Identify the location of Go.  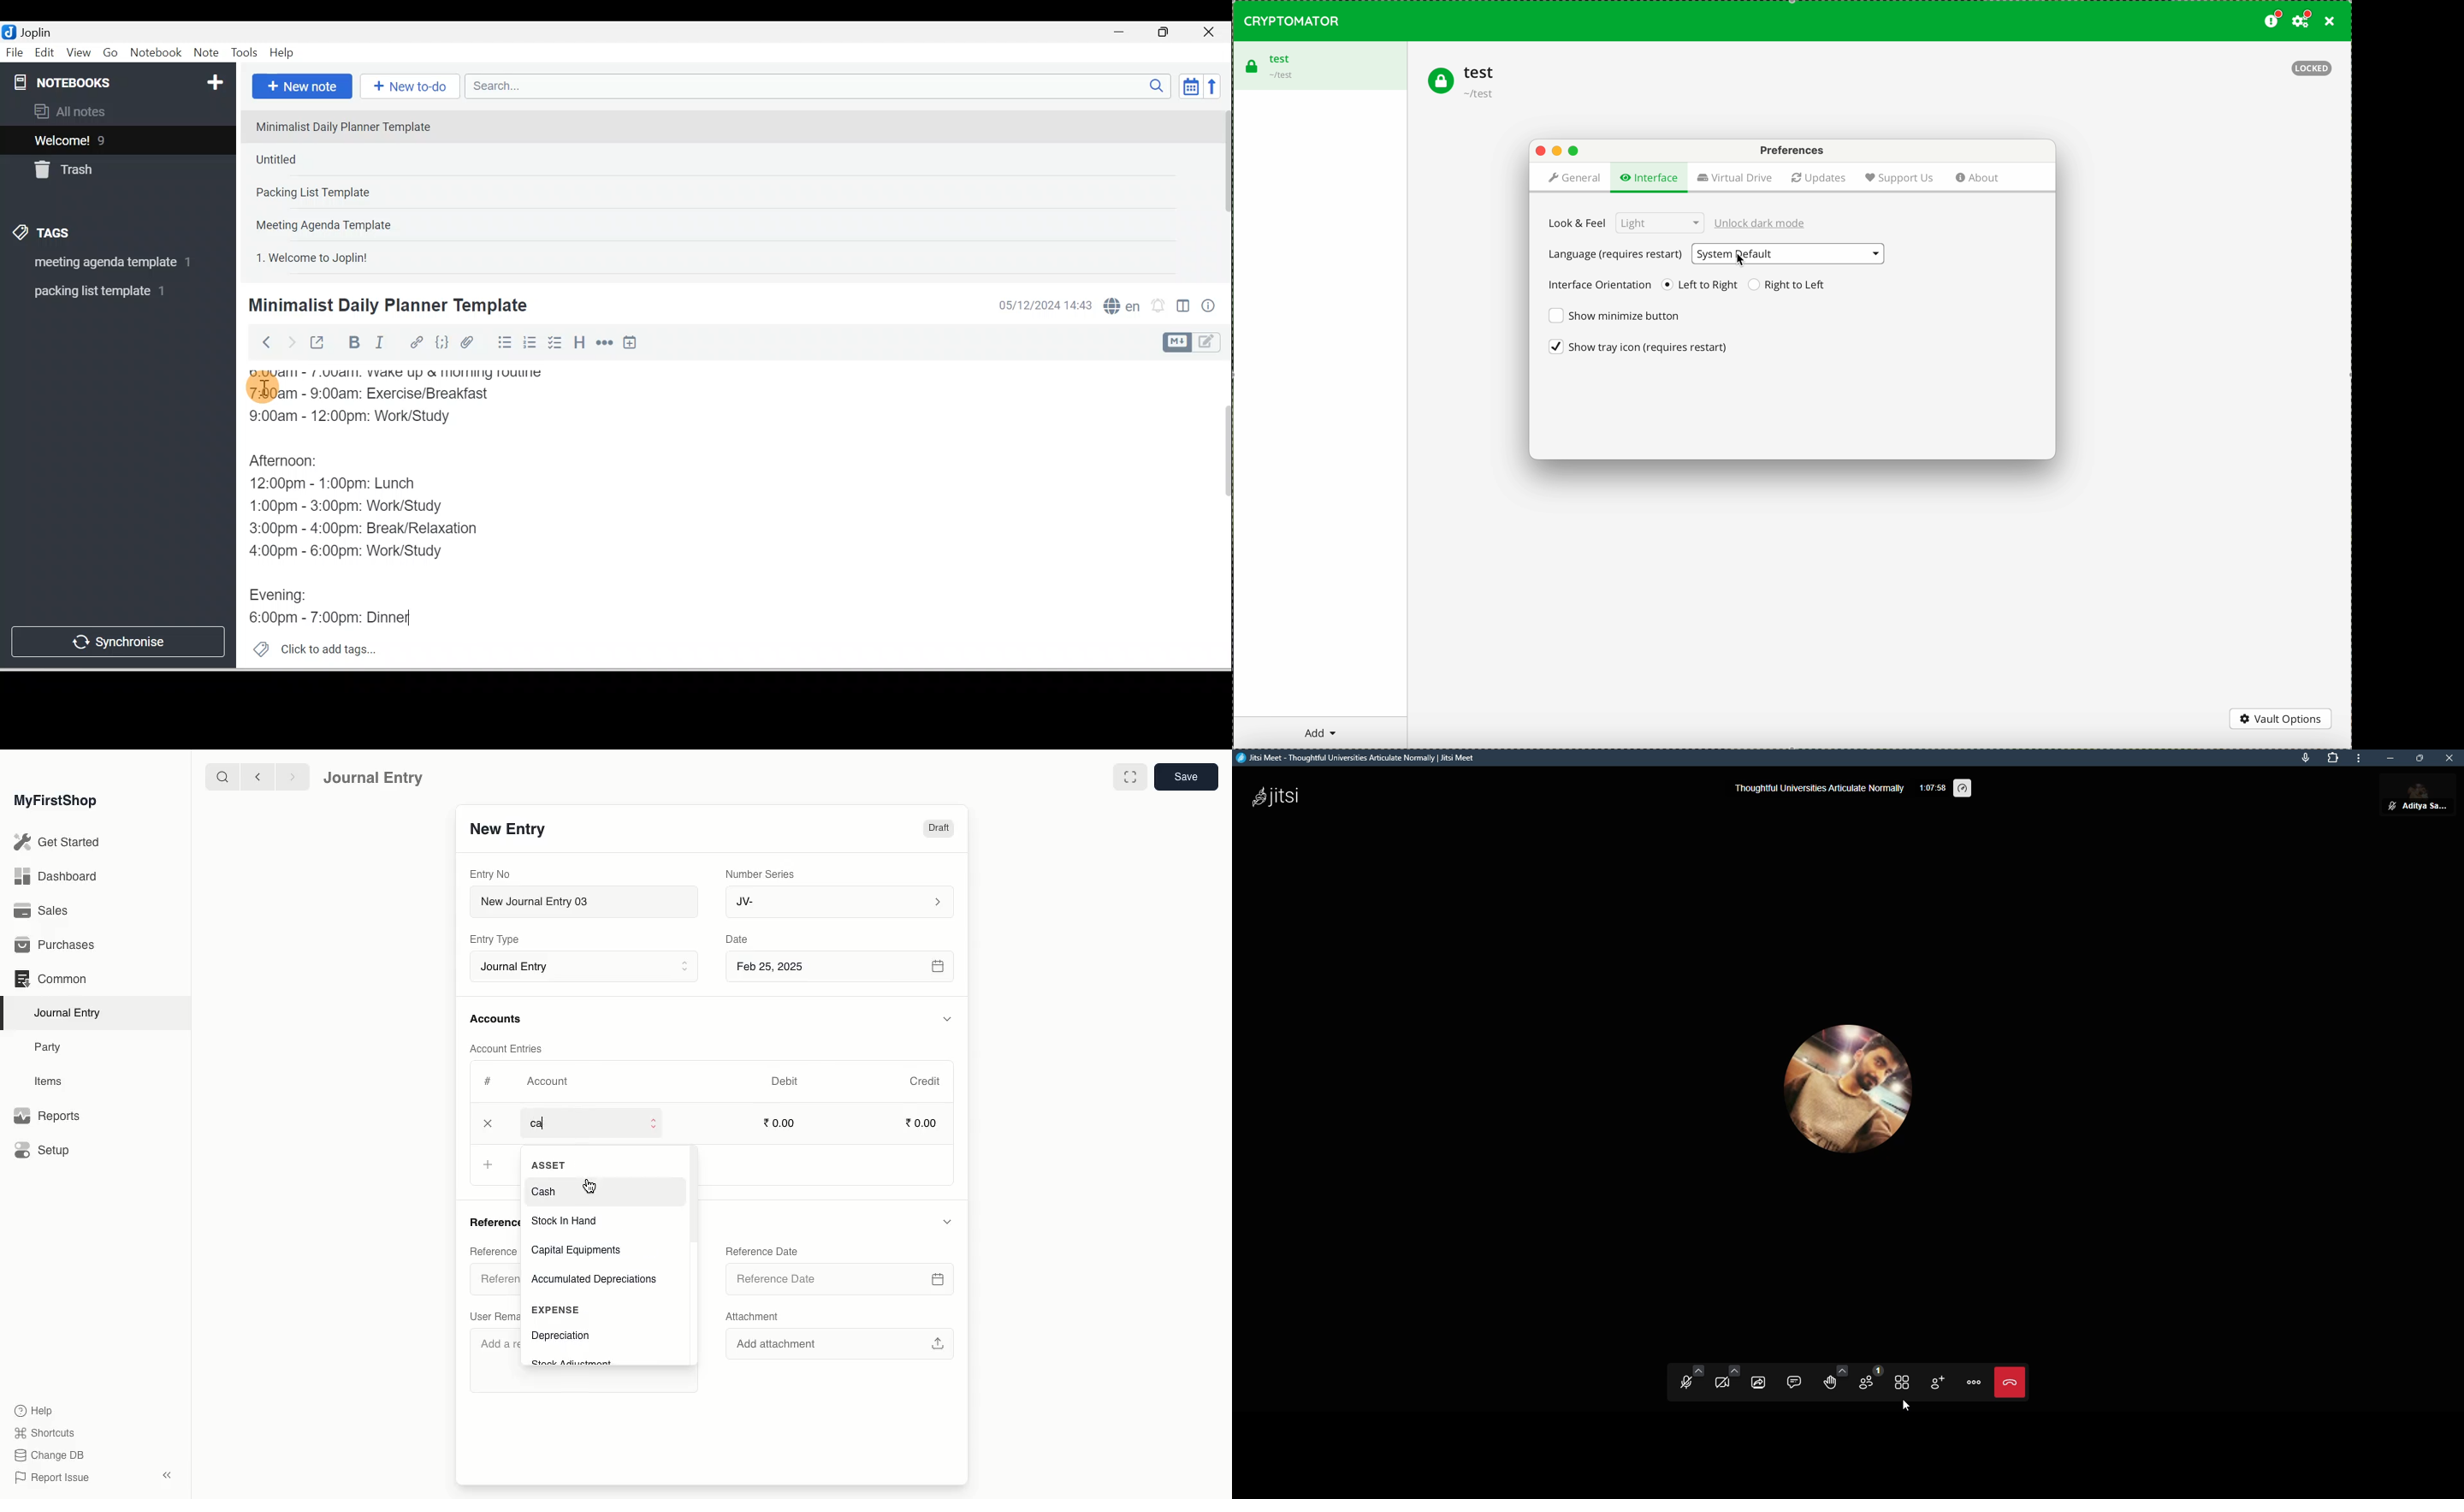
(112, 53).